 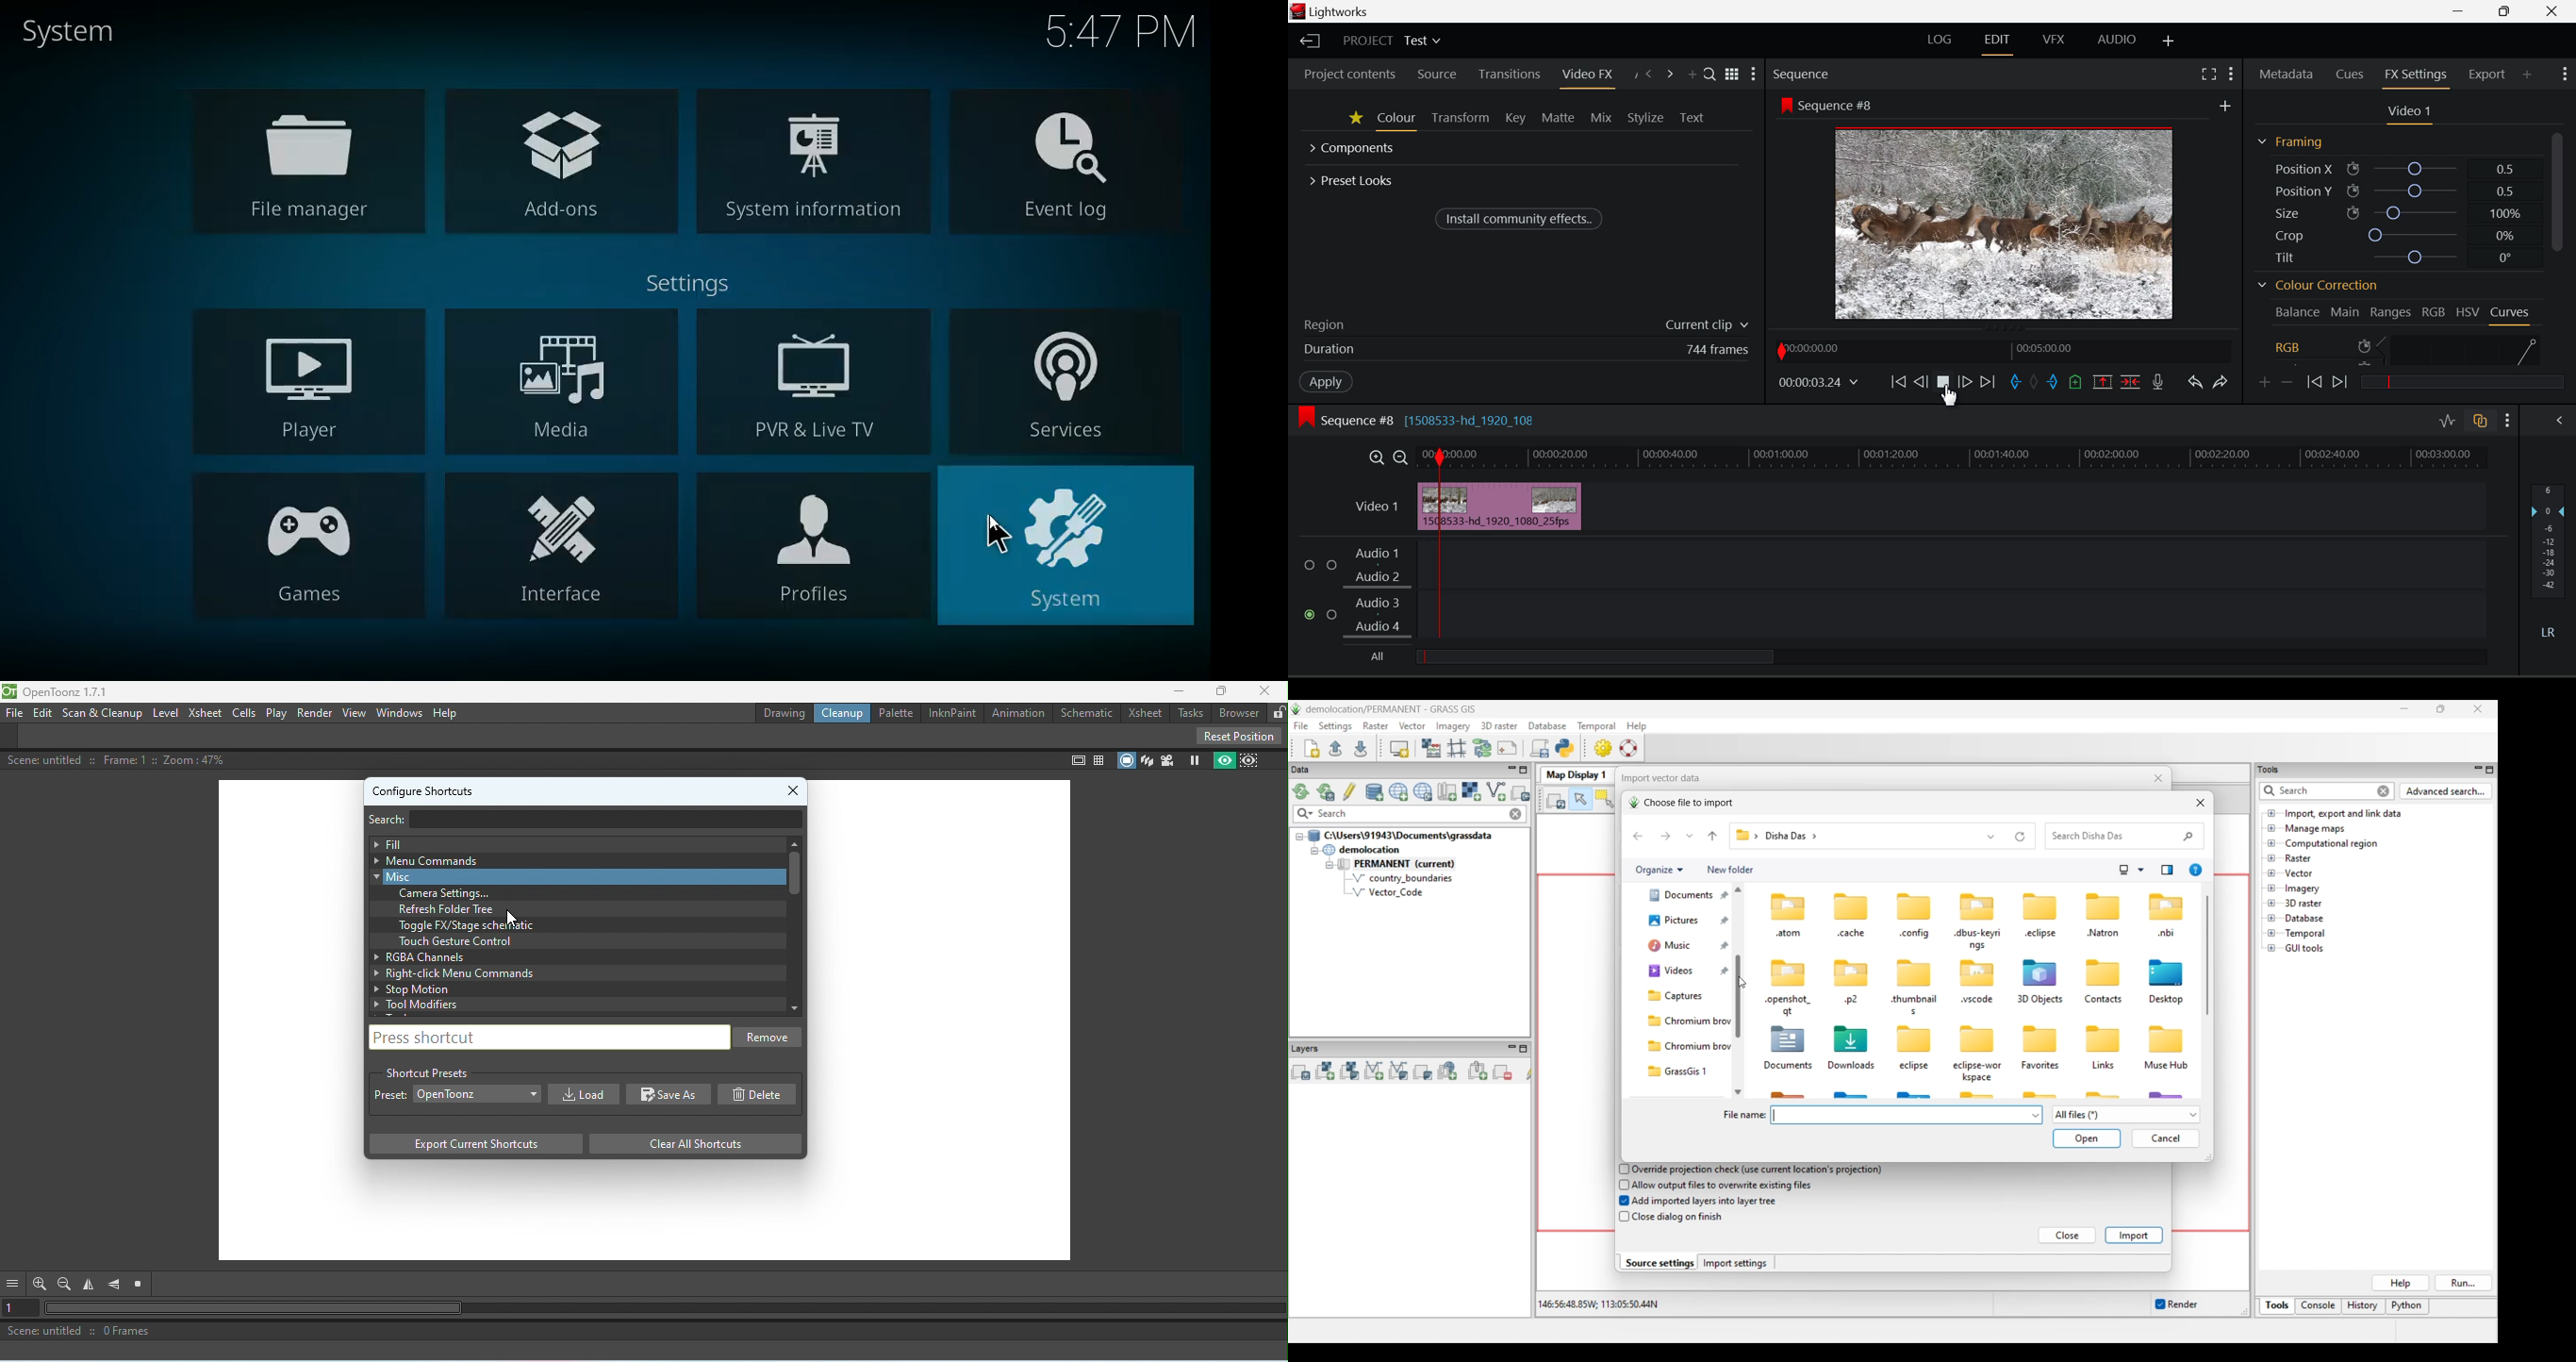 What do you see at coordinates (1397, 120) in the screenshot?
I see `Colour` at bounding box center [1397, 120].